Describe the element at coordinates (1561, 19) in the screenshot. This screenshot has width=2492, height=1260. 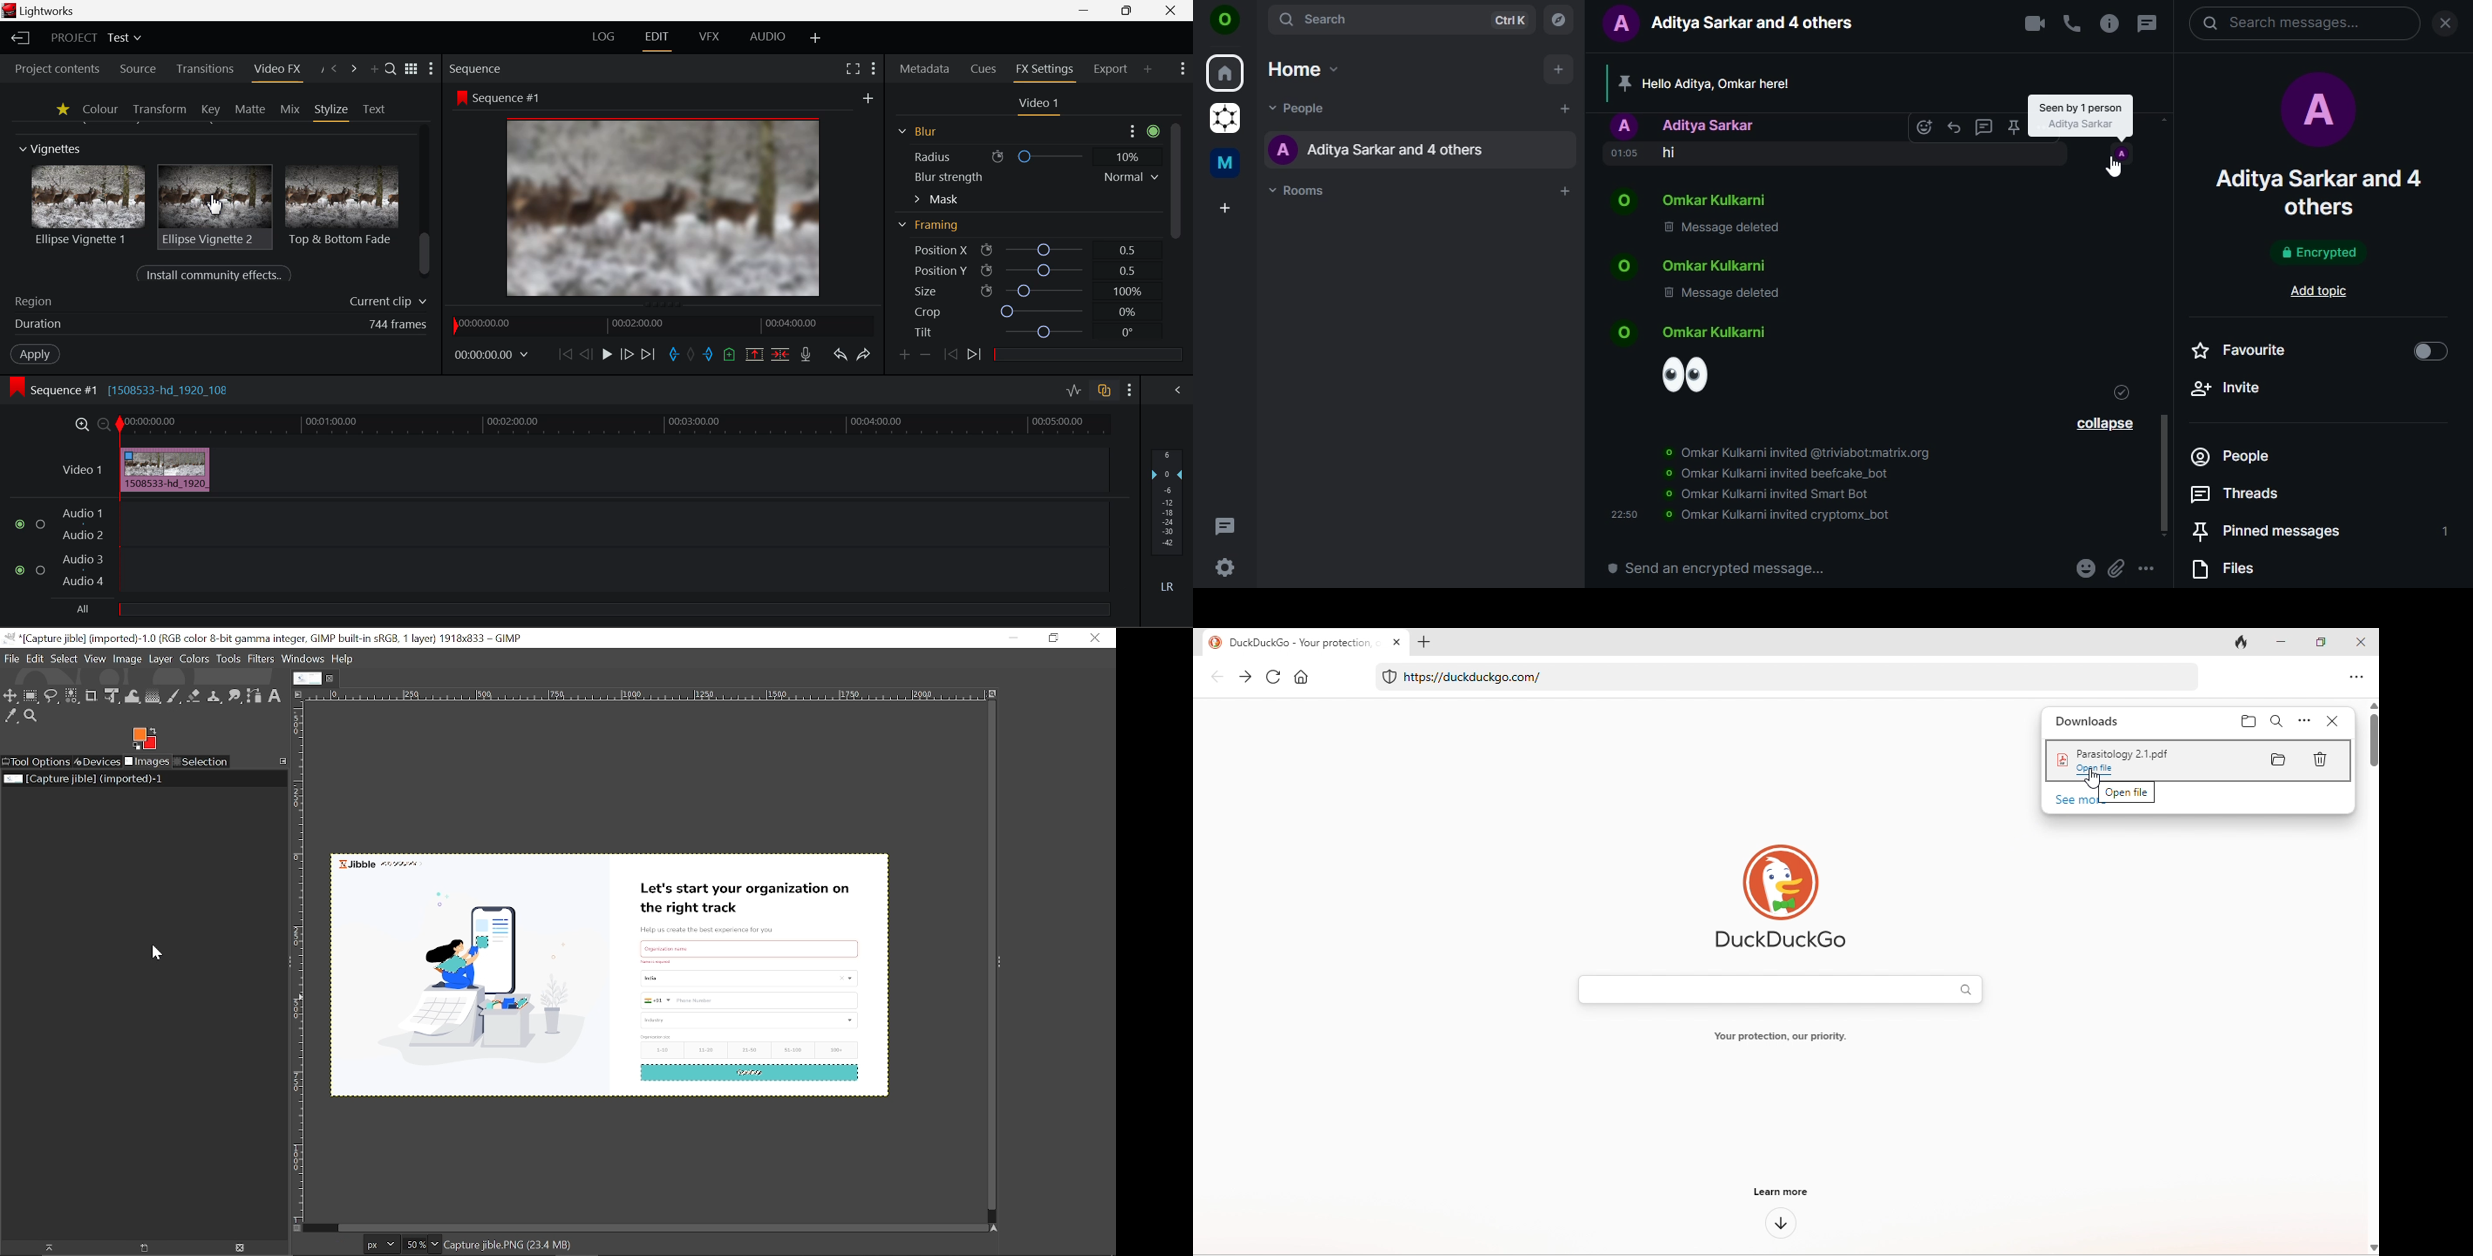
I see `explore room` at that location.